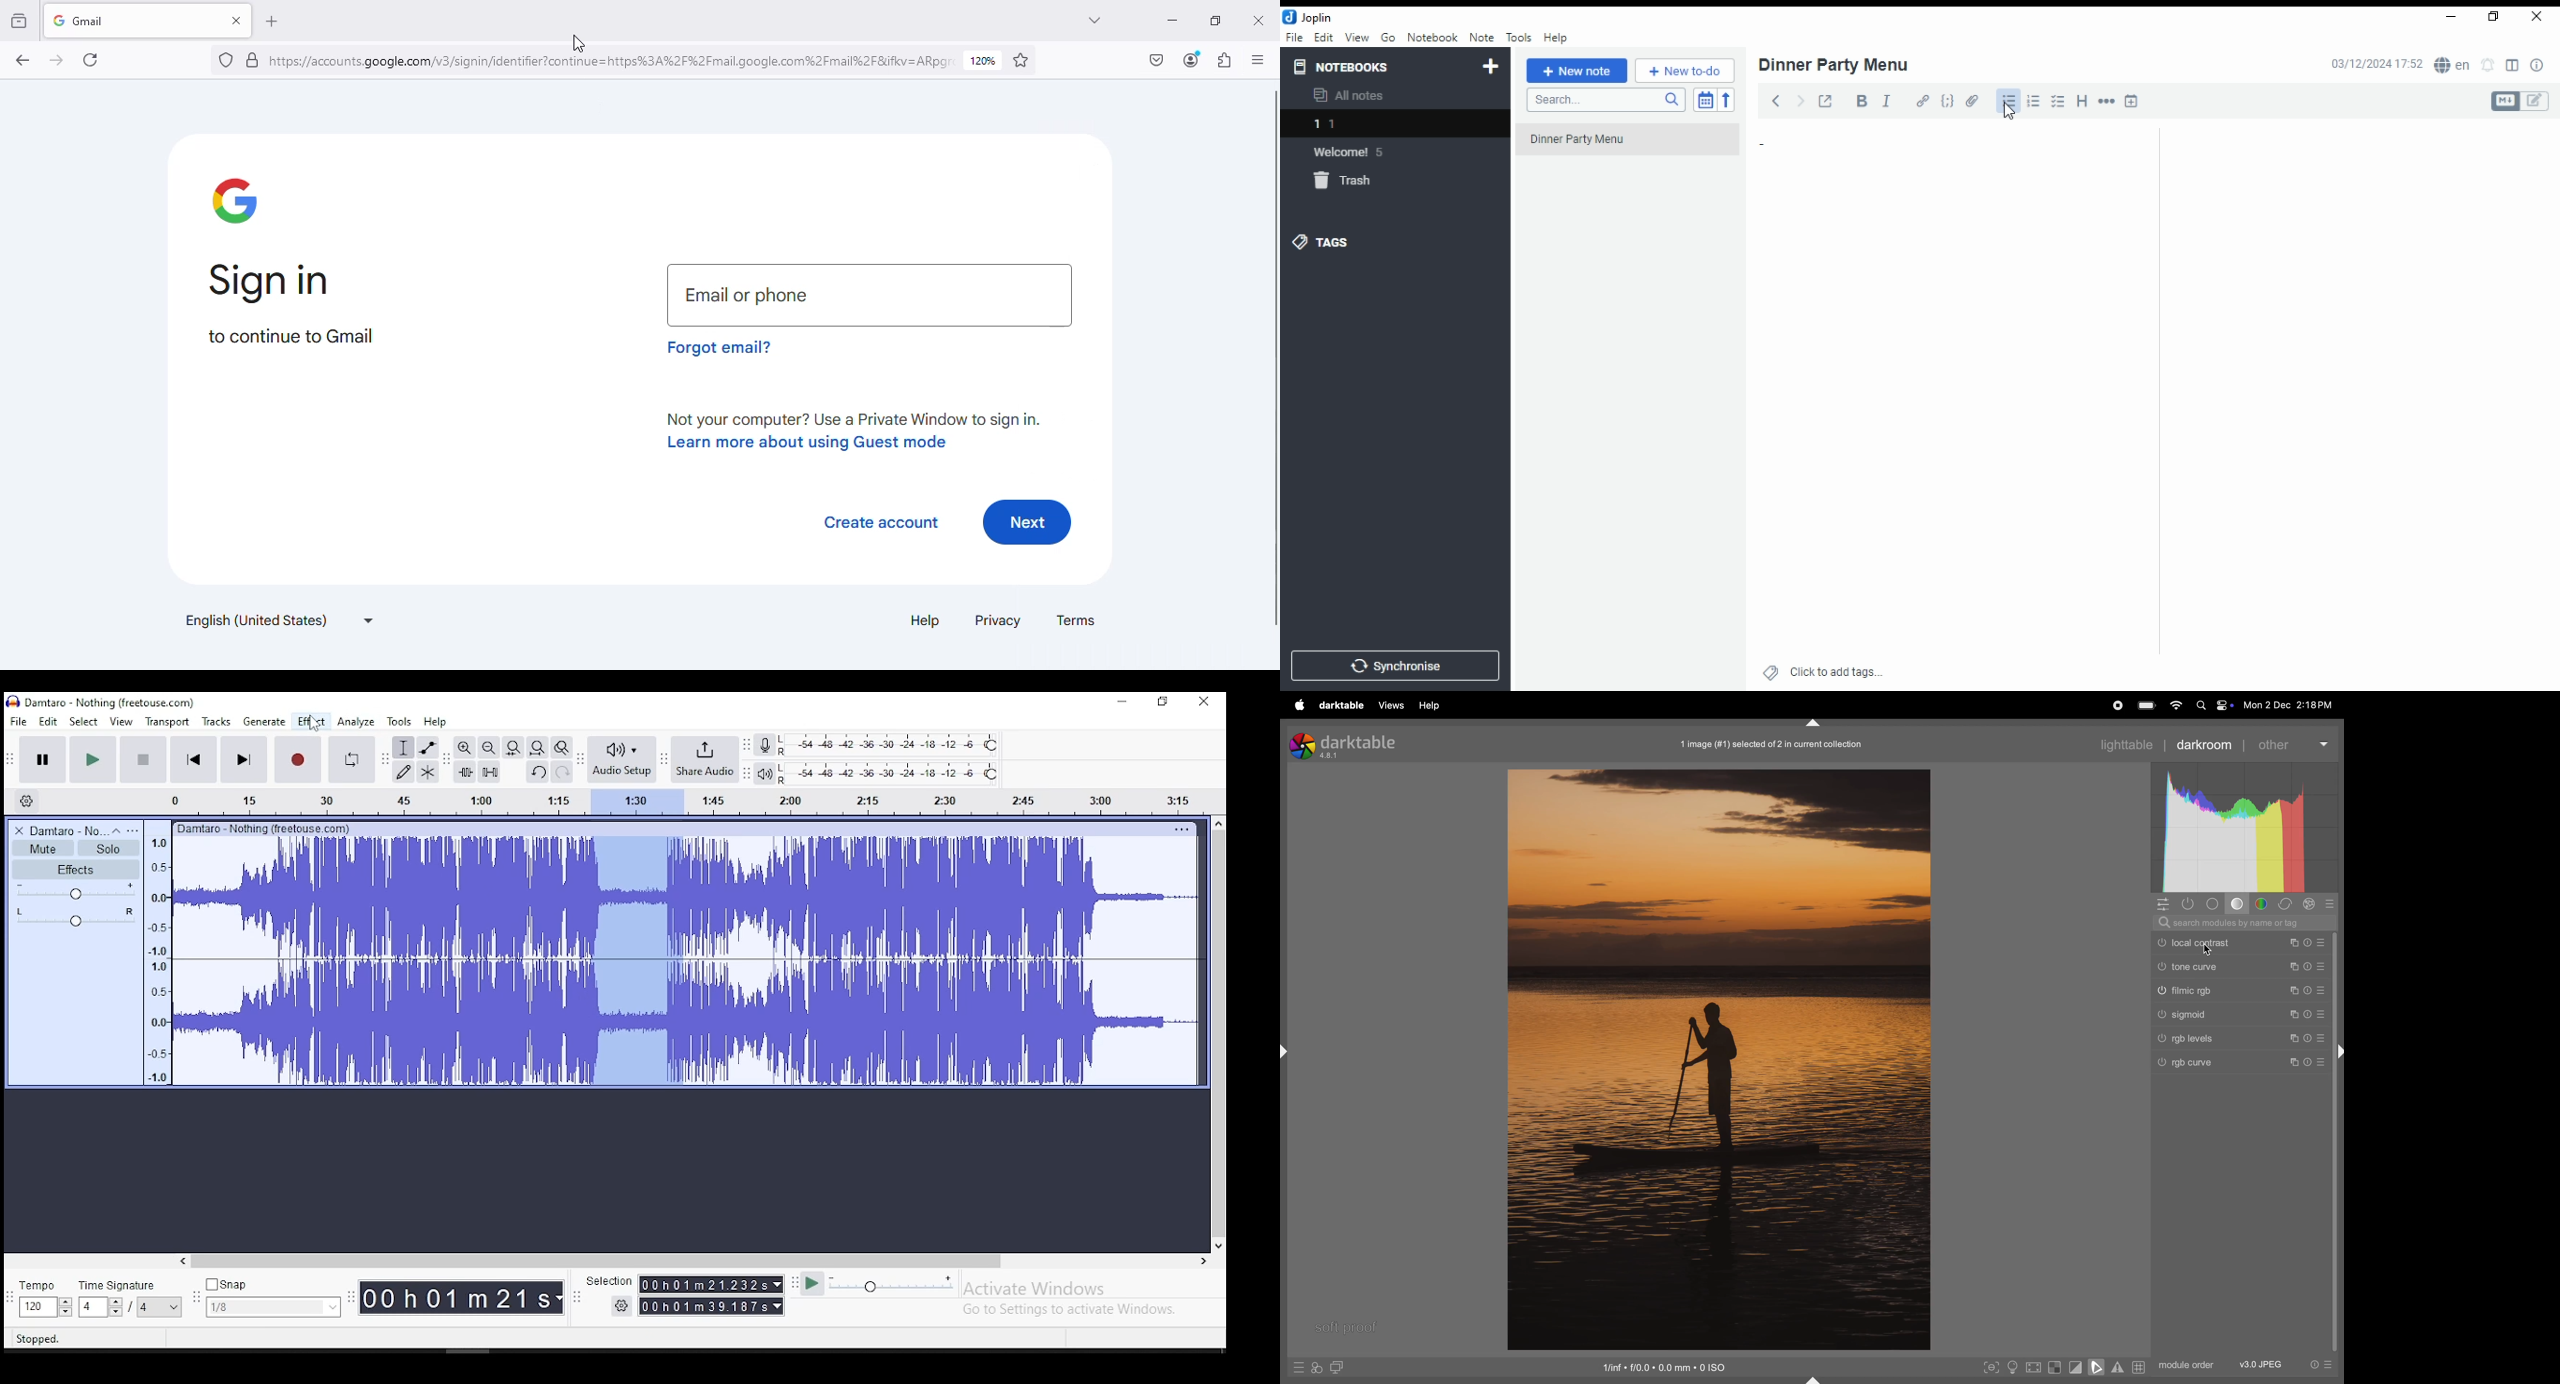 This screenshot has height=1400, width=2576. Describe the element at coordinates (1858, 101) in the screenshot. I see `bold` at that location.